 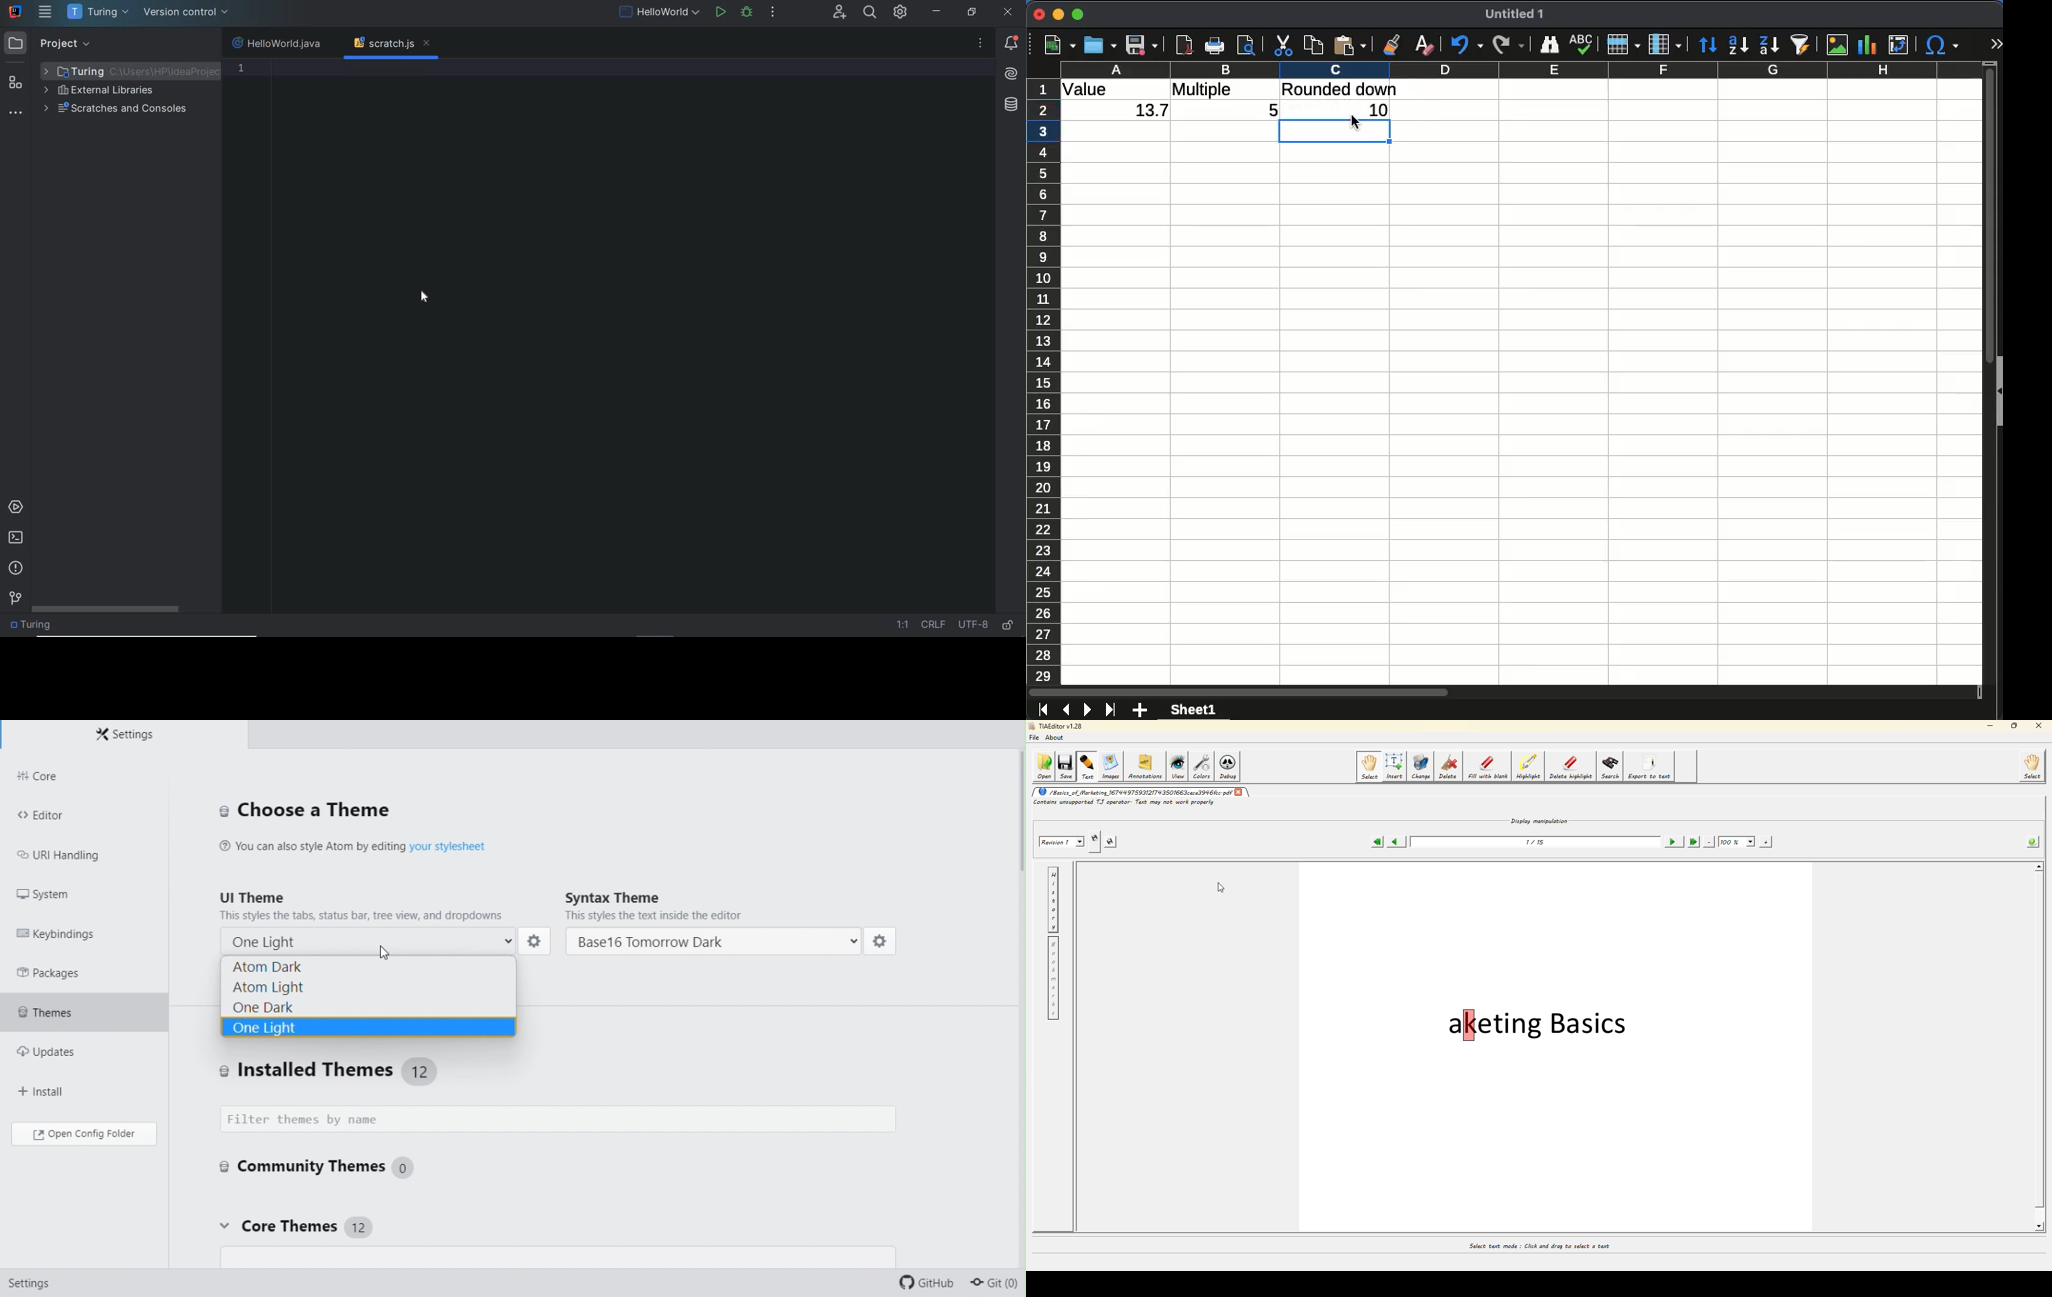 I want to click on close, so click(x=1040, y=13).